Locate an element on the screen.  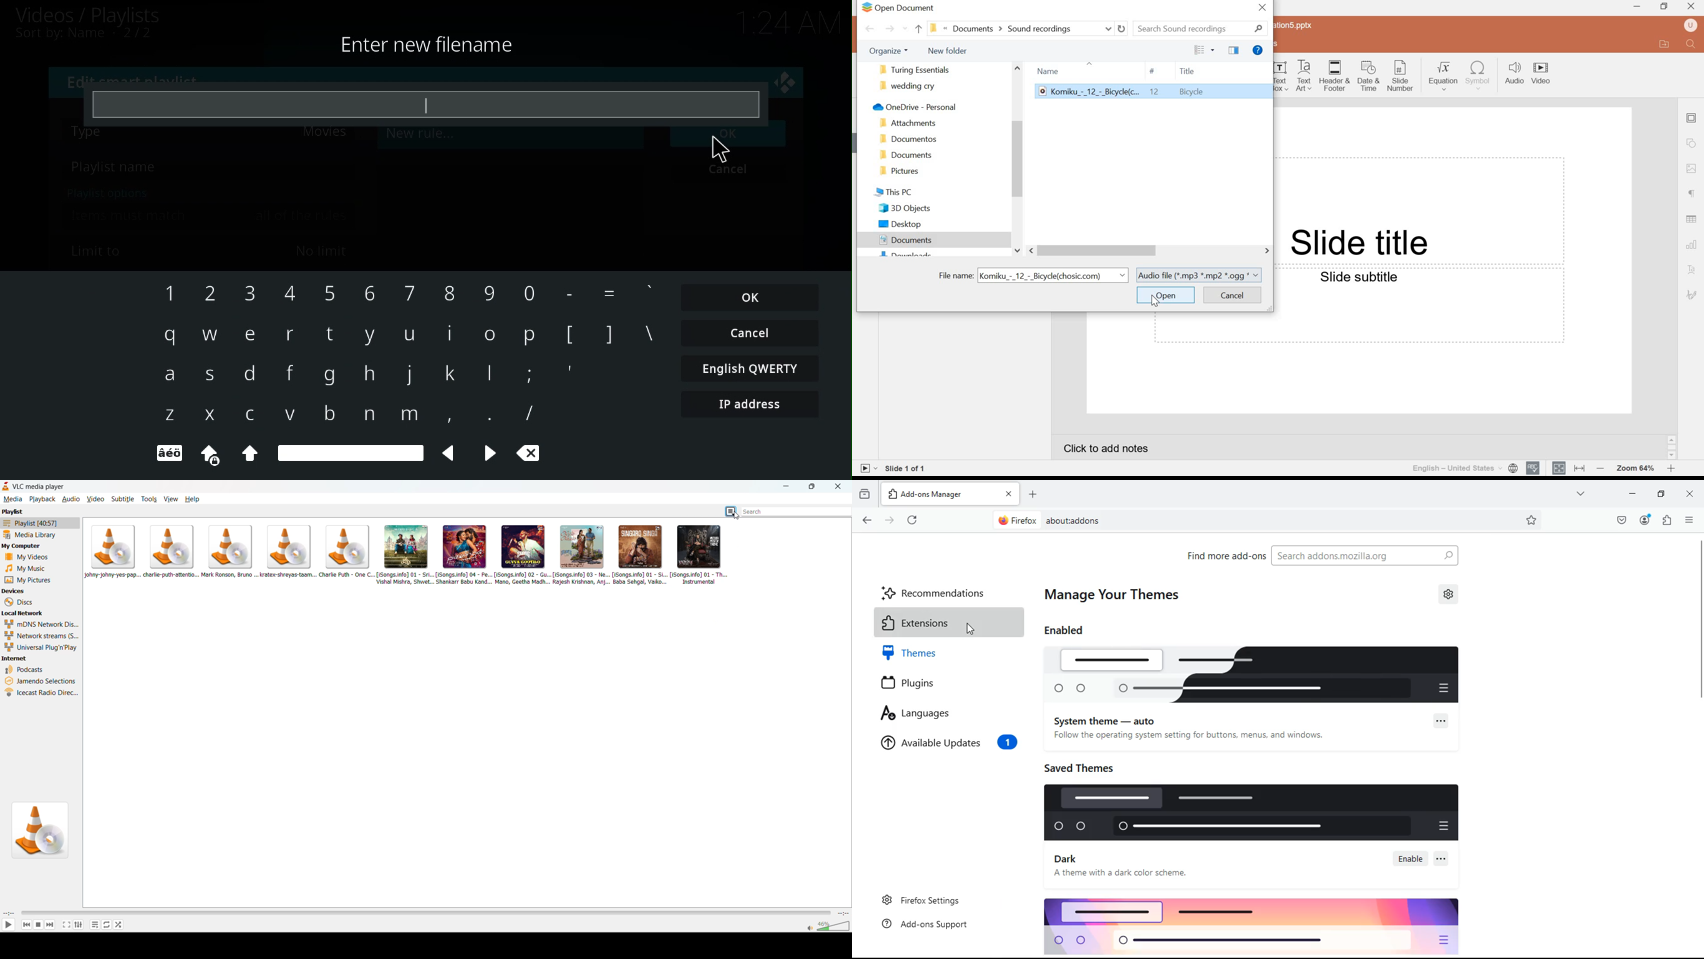
enabled is located at coordinates (1070, 630).